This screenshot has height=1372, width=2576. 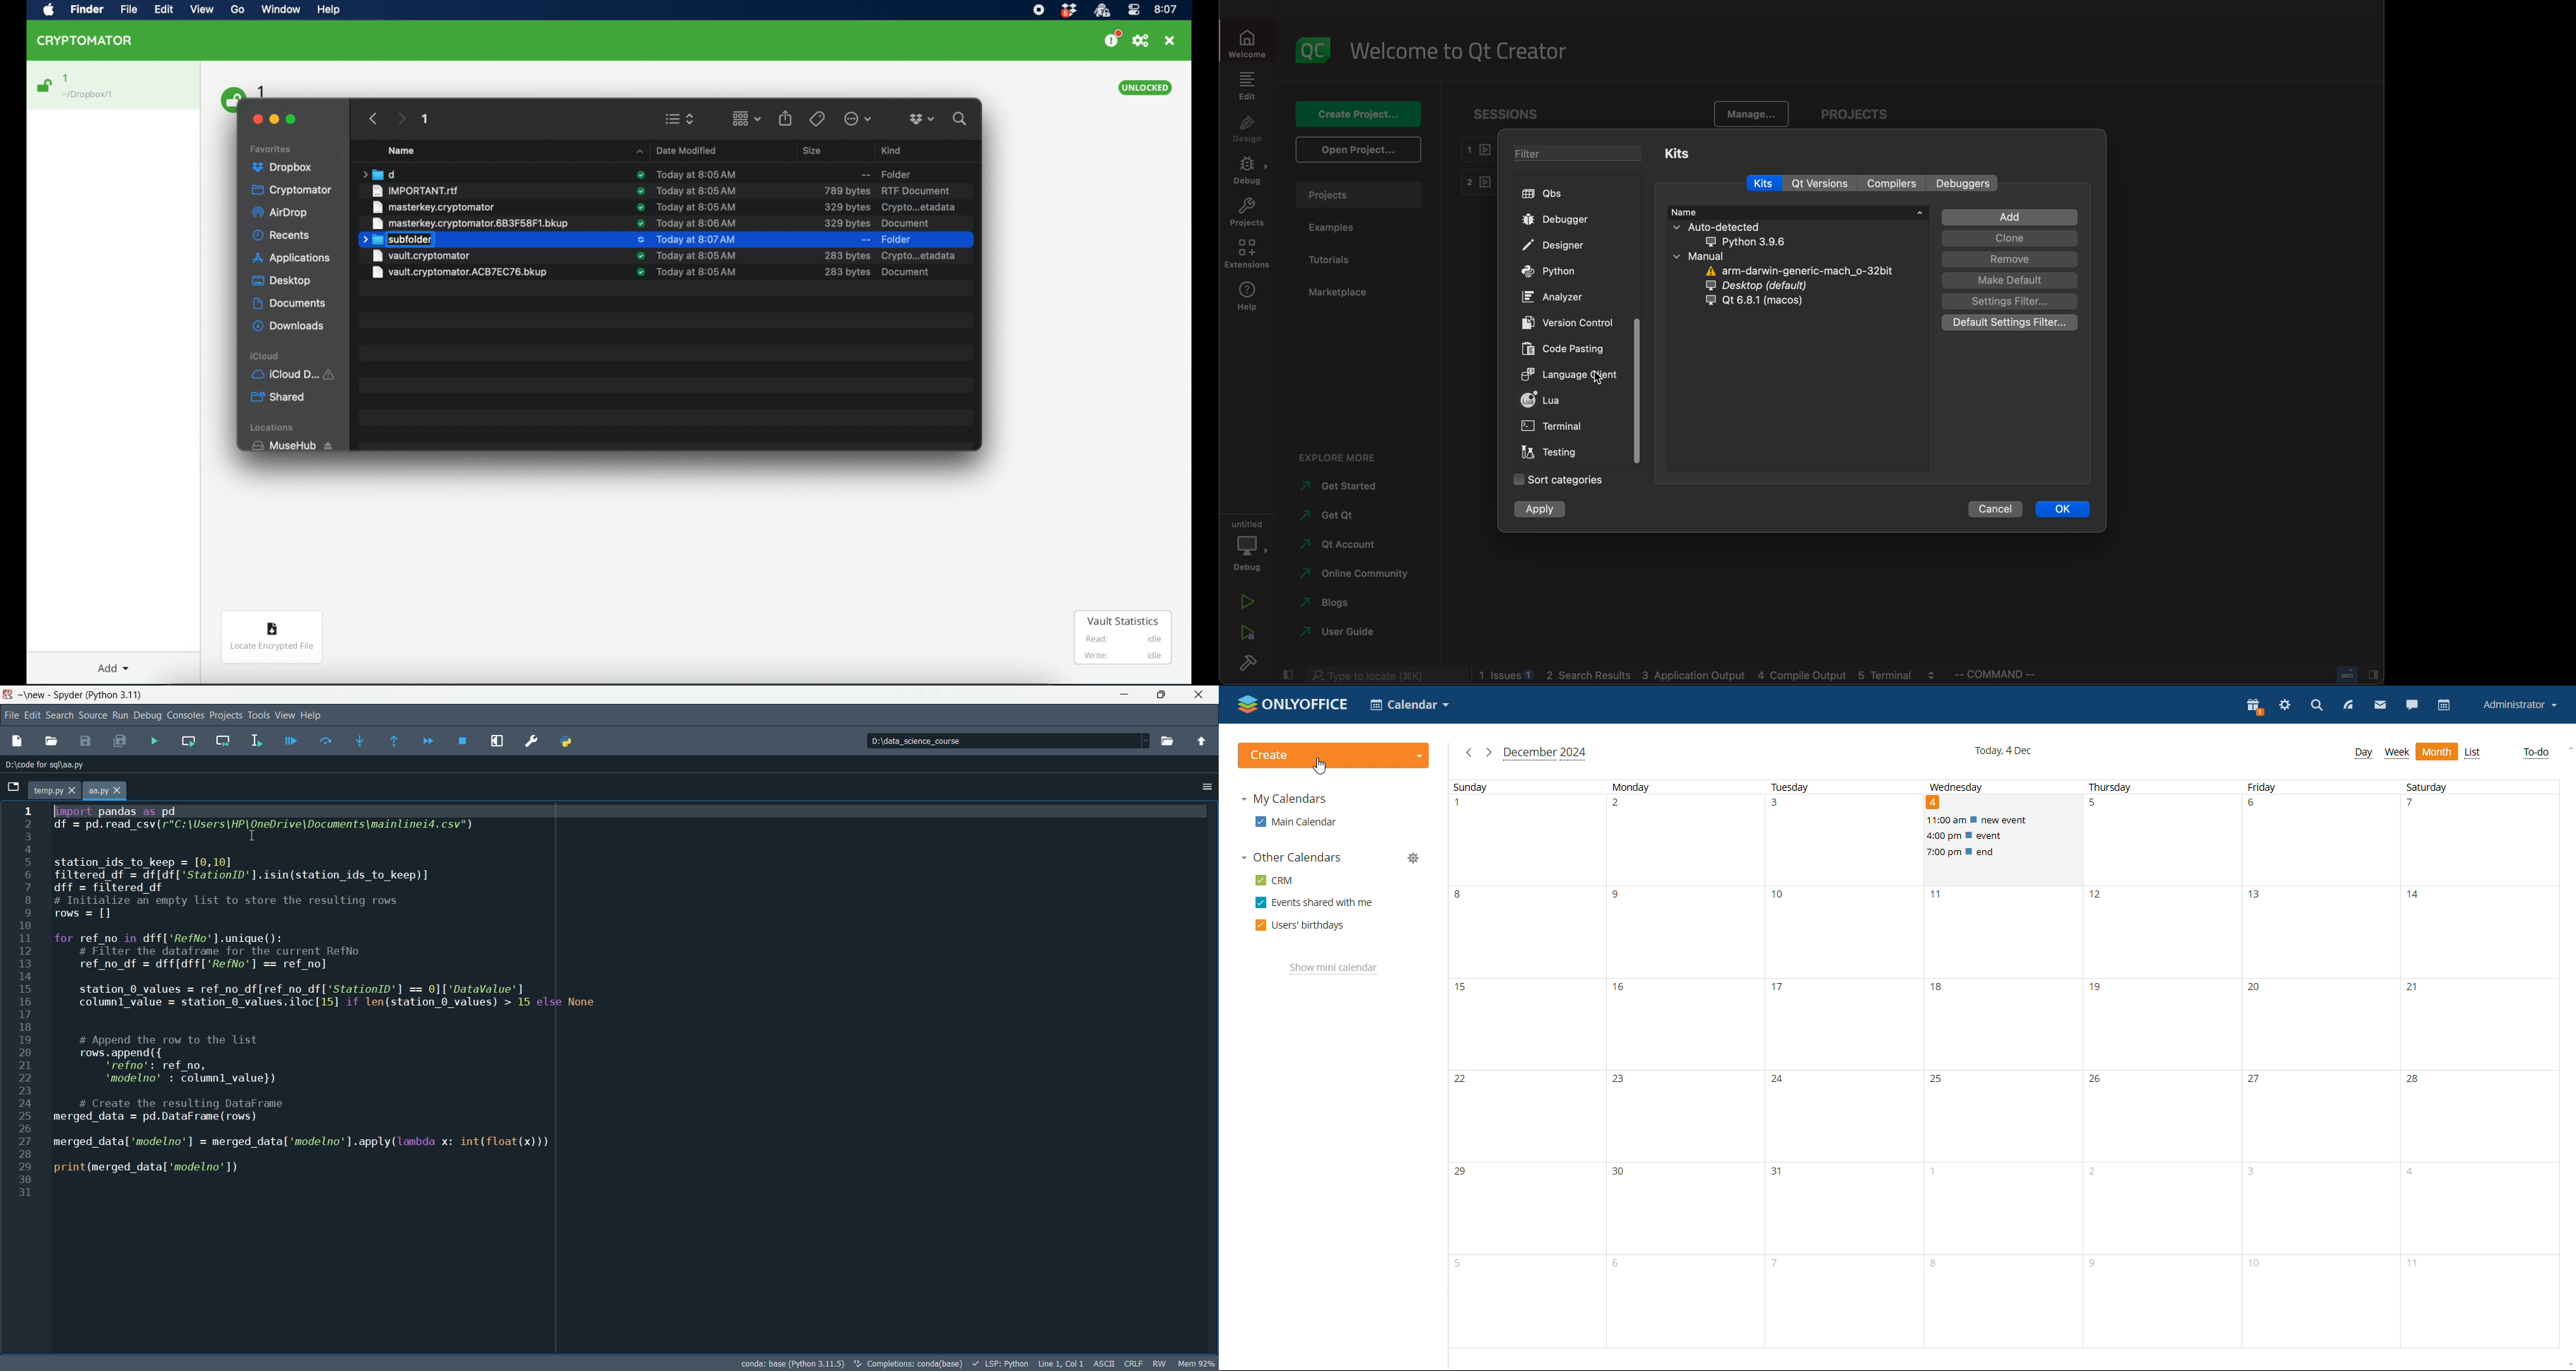 What do you see at coordinates (154, 741) in the screenshot?
I see `run file` at bounding box center [154, 741].